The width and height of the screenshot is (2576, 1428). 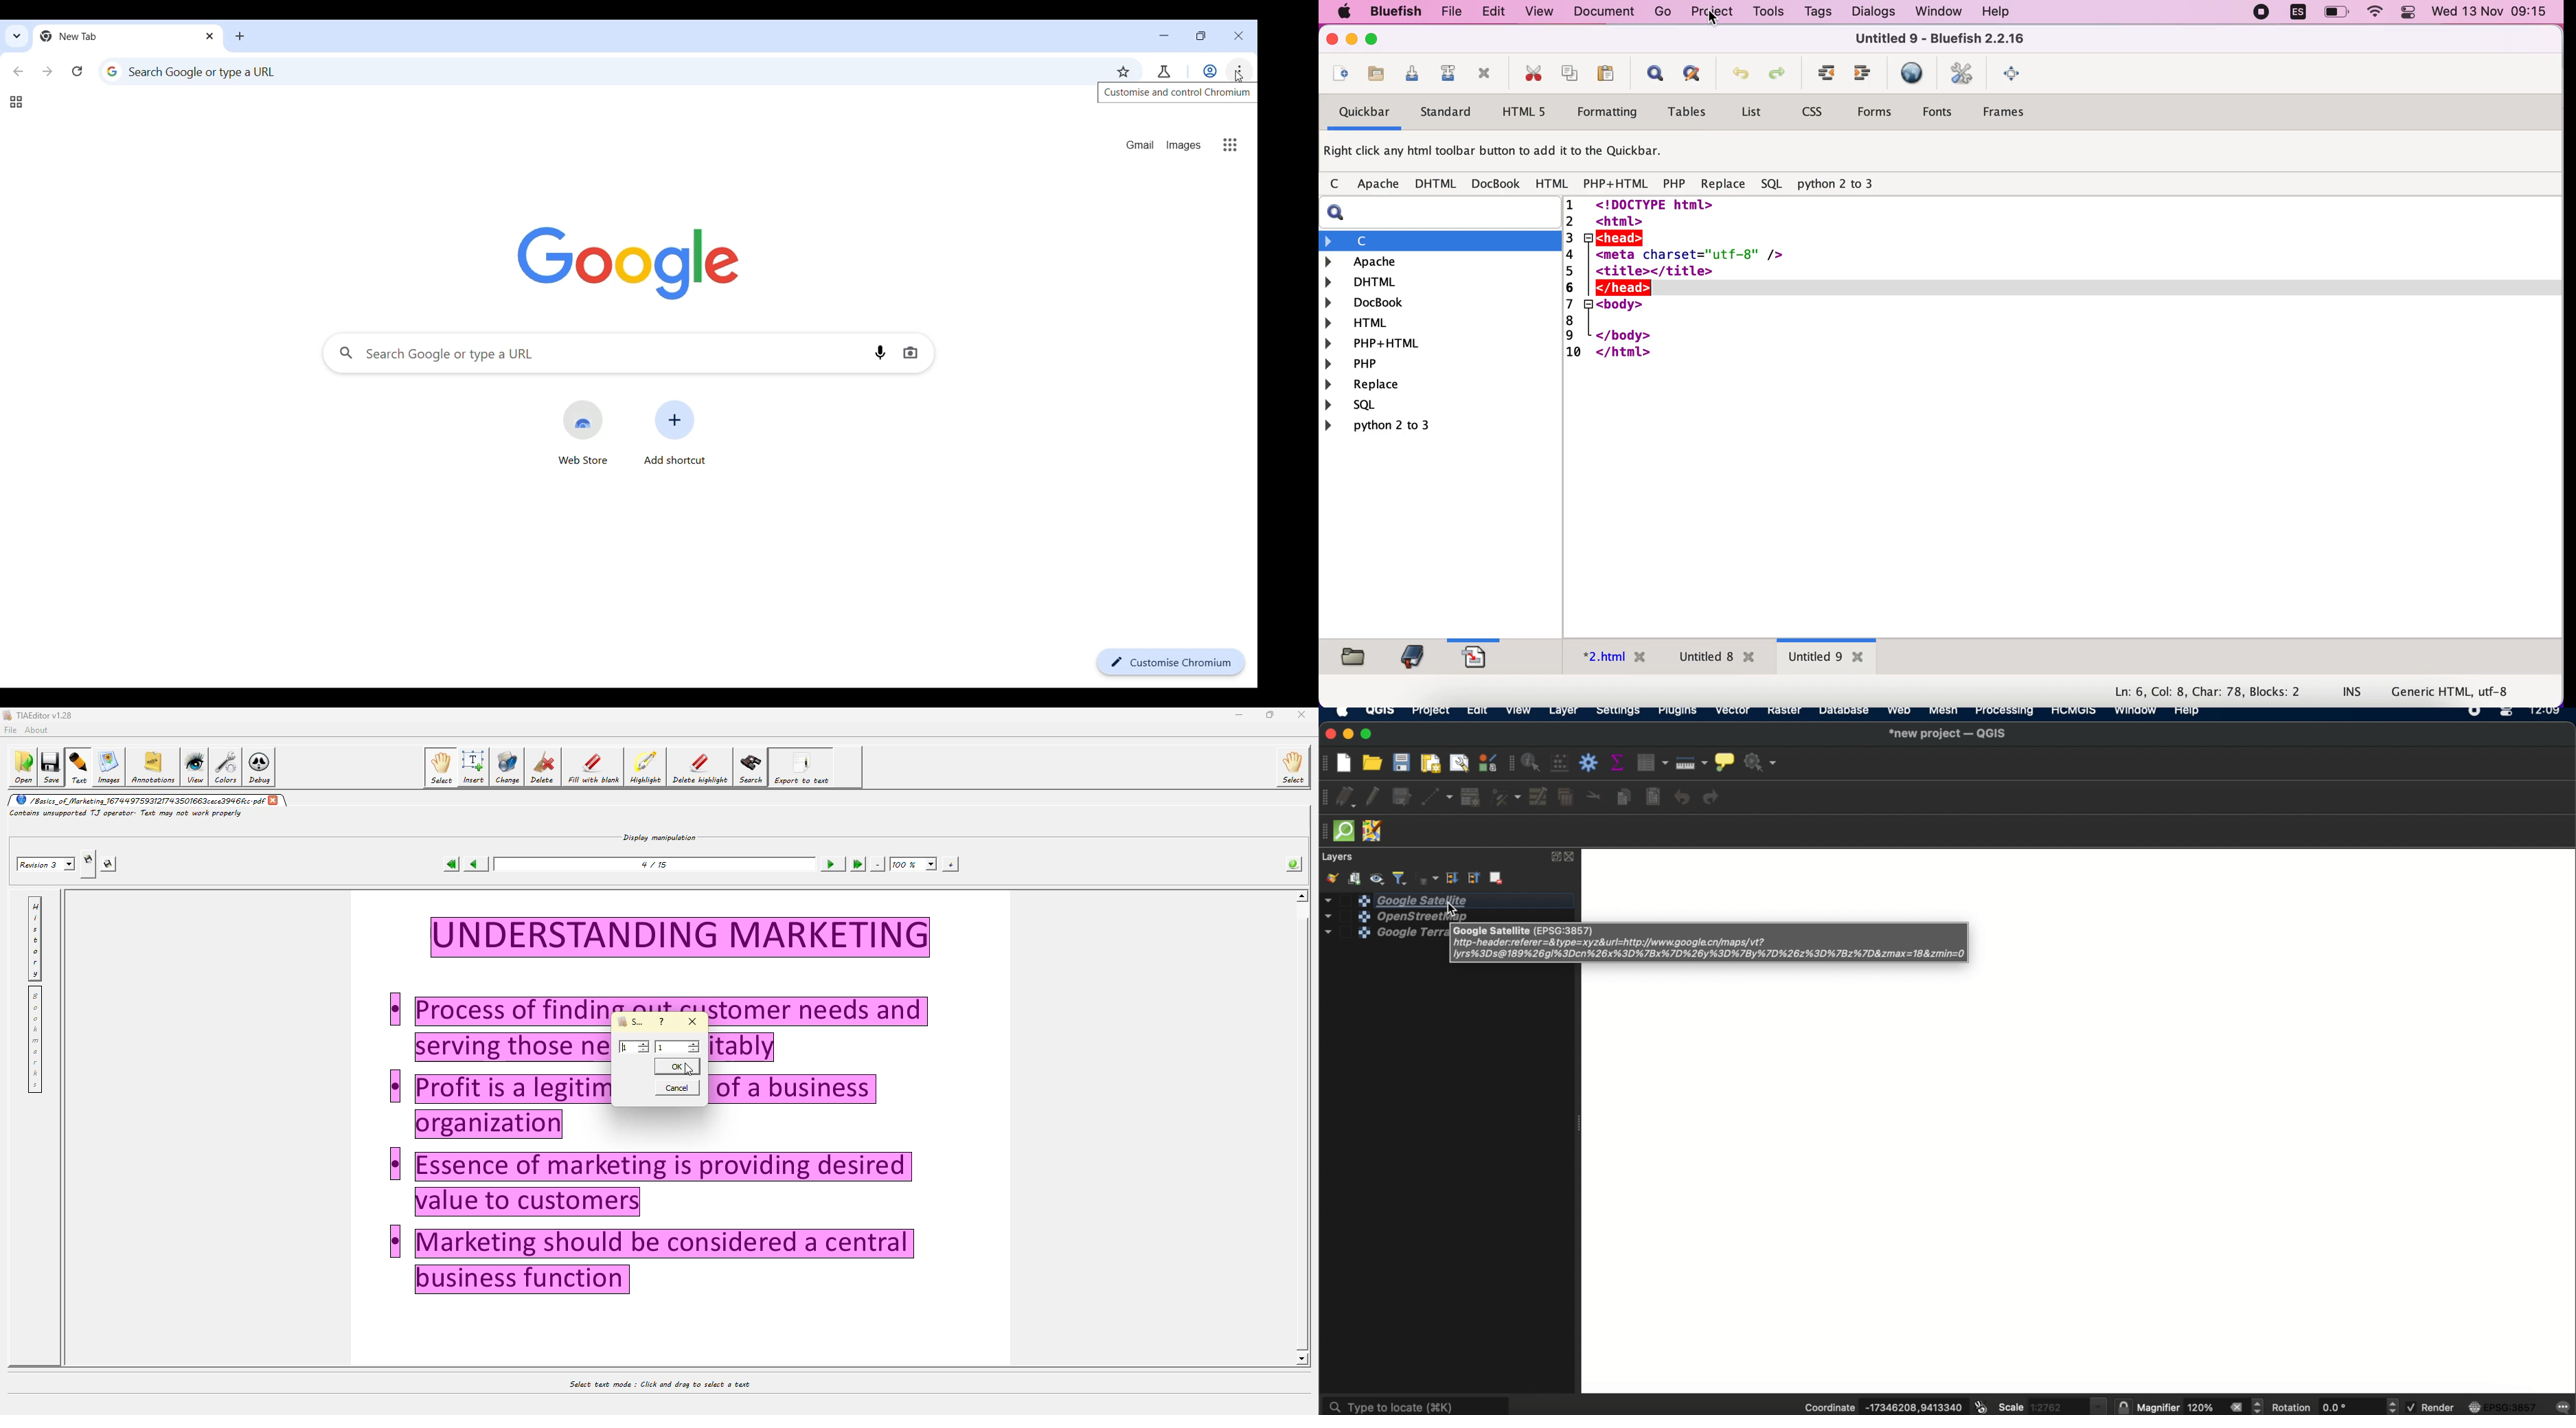 I want to click on mesh, so click(x=1942, y=713).